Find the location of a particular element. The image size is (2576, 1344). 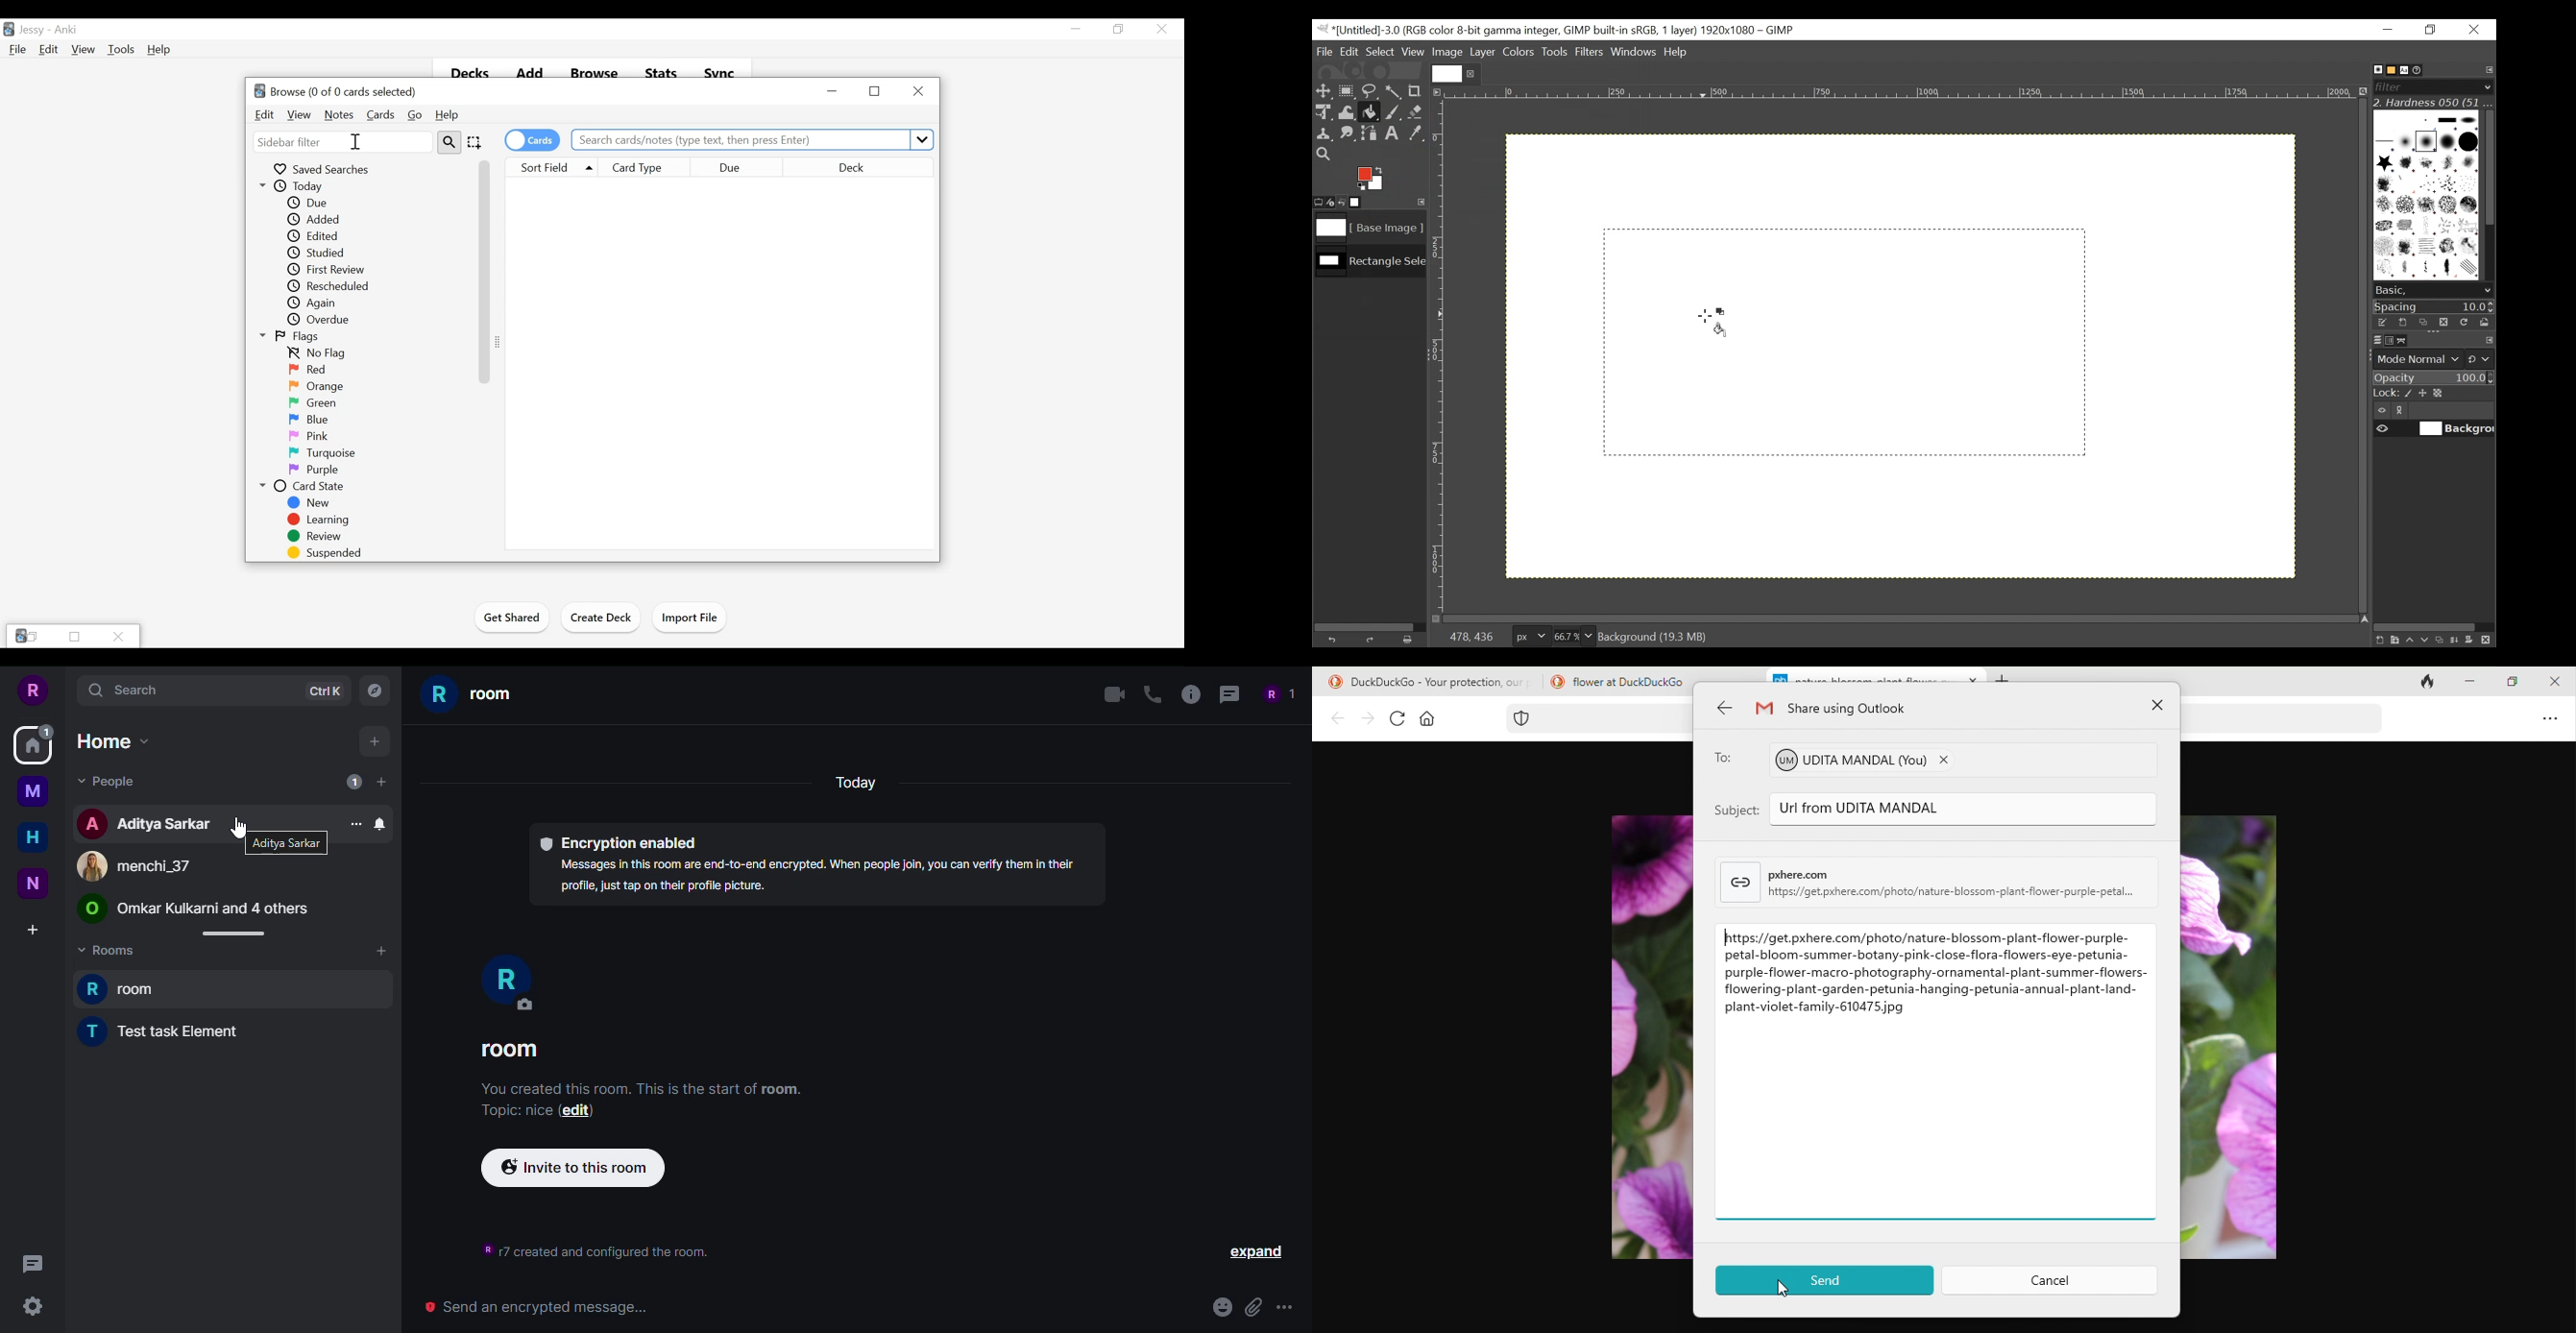

You created this room. This is the start of room. is located at coordinates (643, 1089).